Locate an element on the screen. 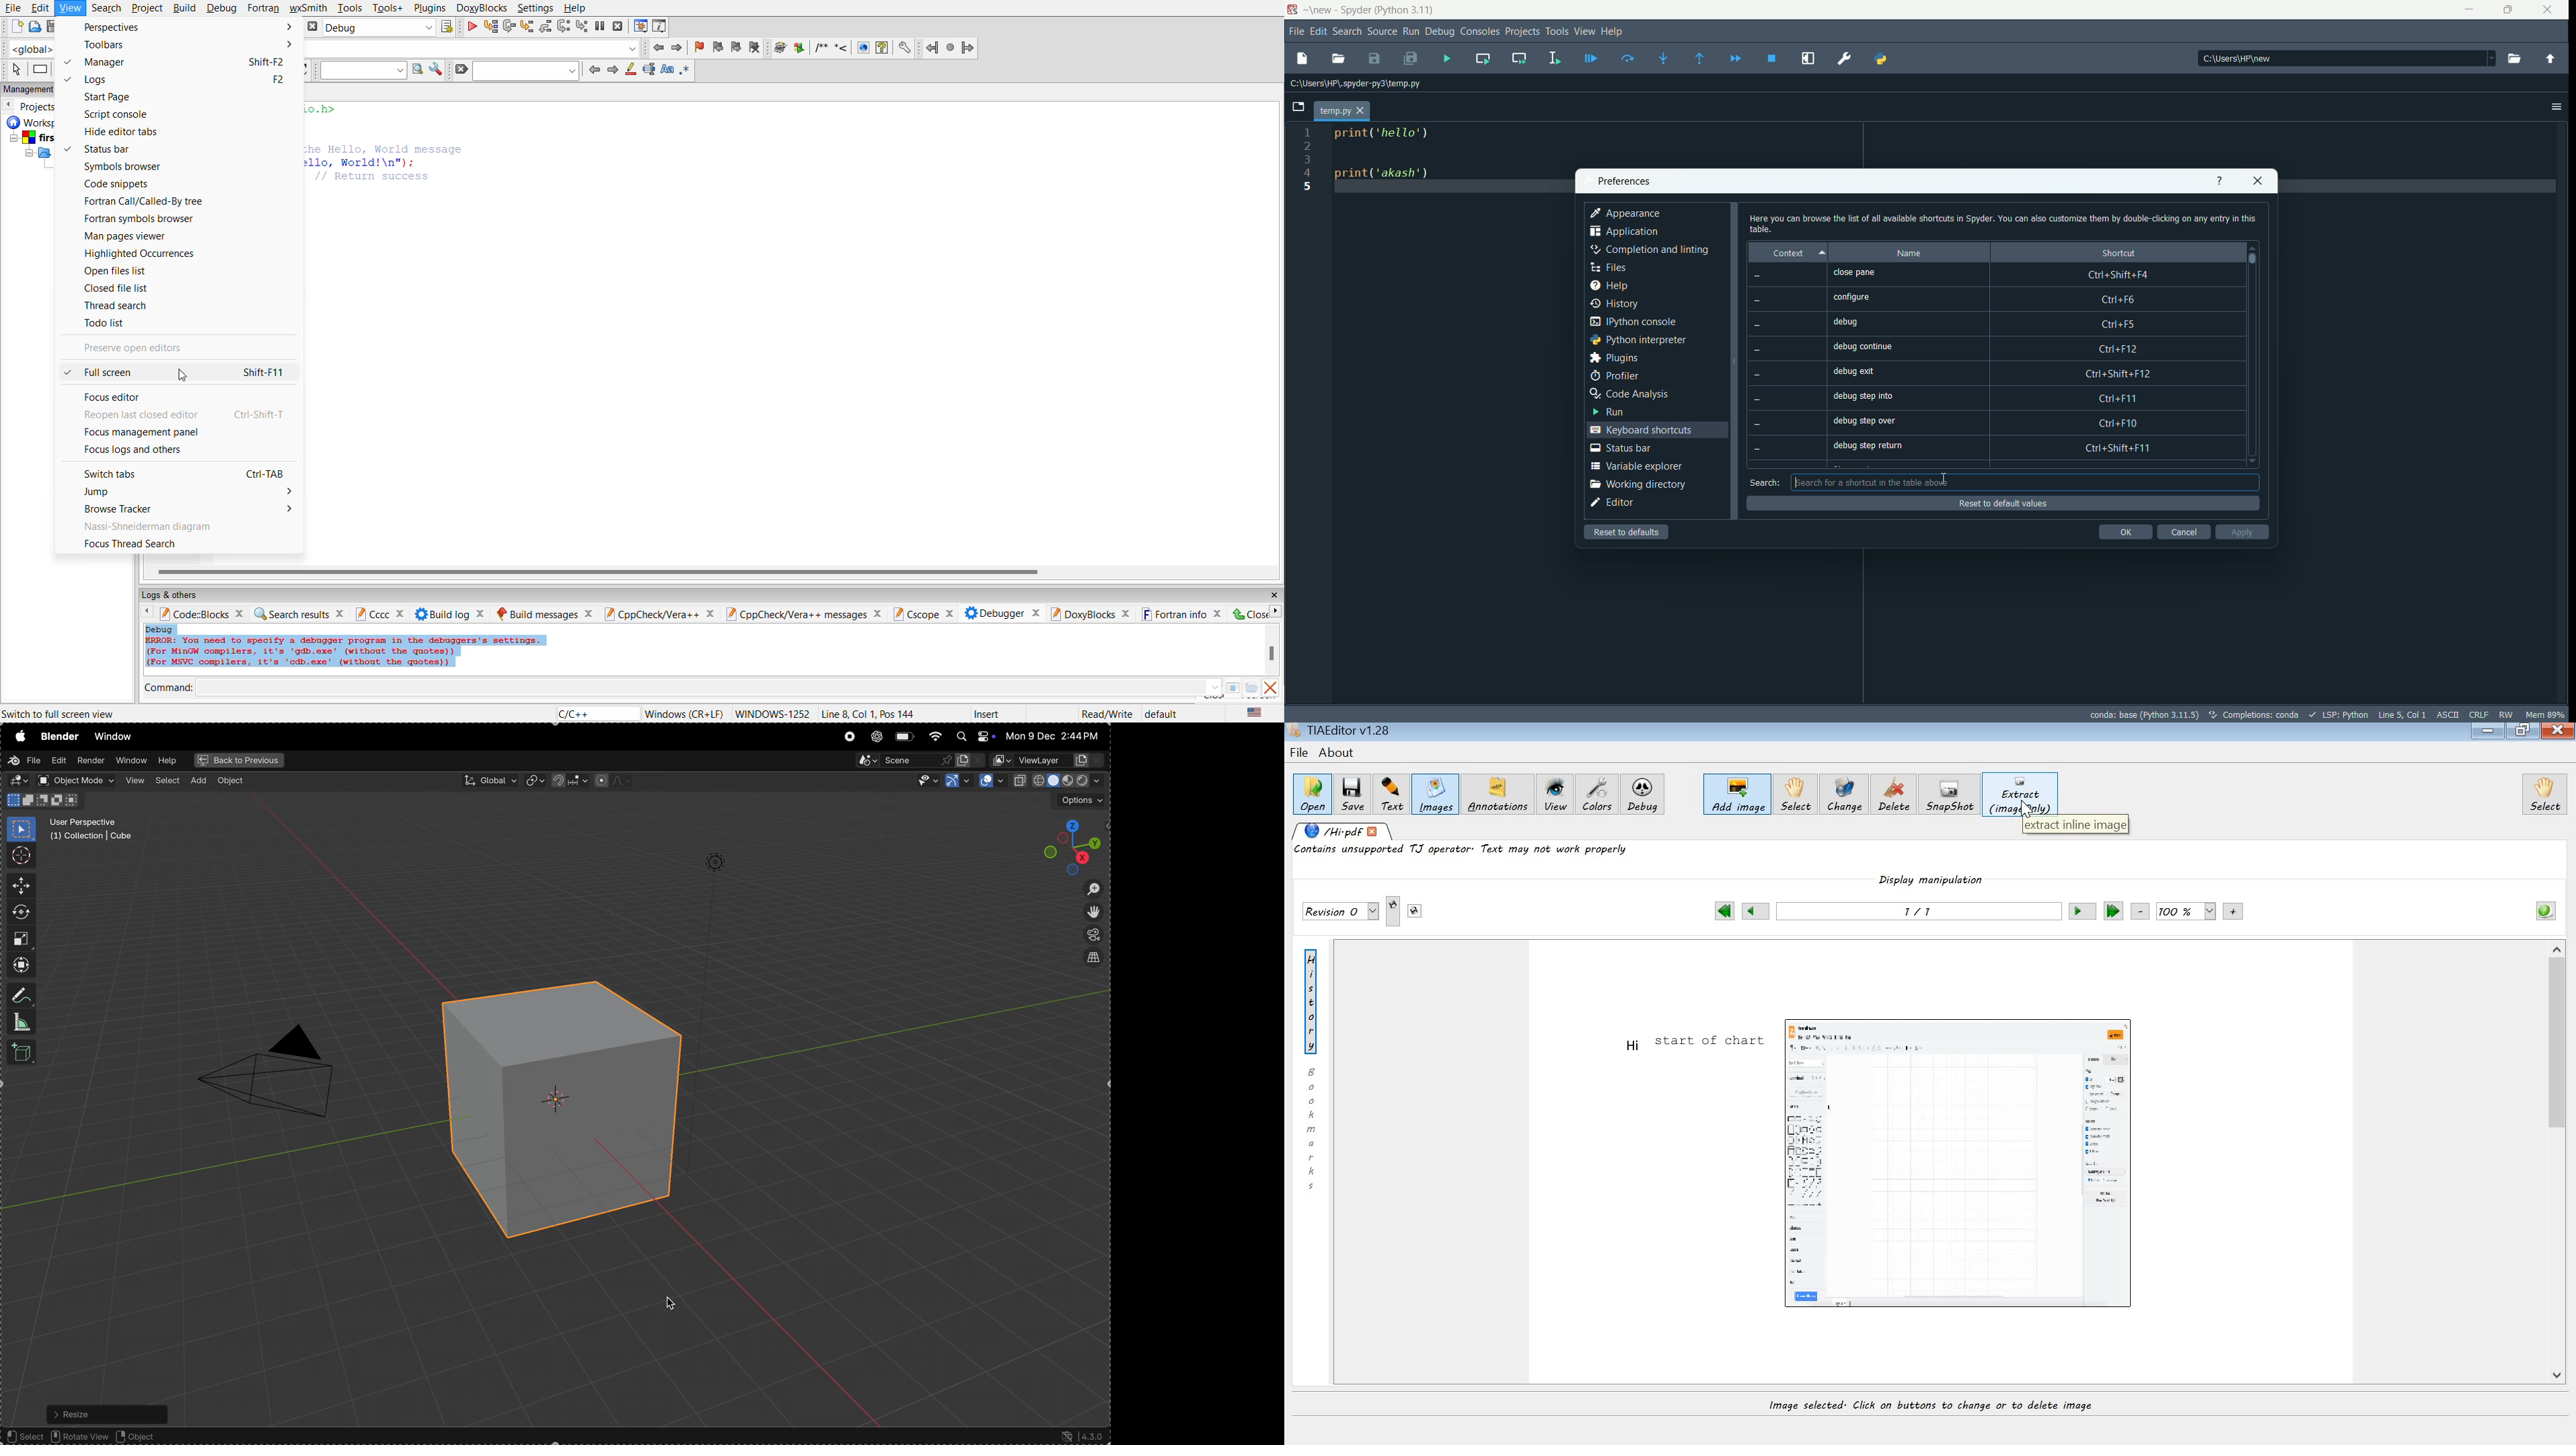  close icon is located at coordinates (2258, 182).